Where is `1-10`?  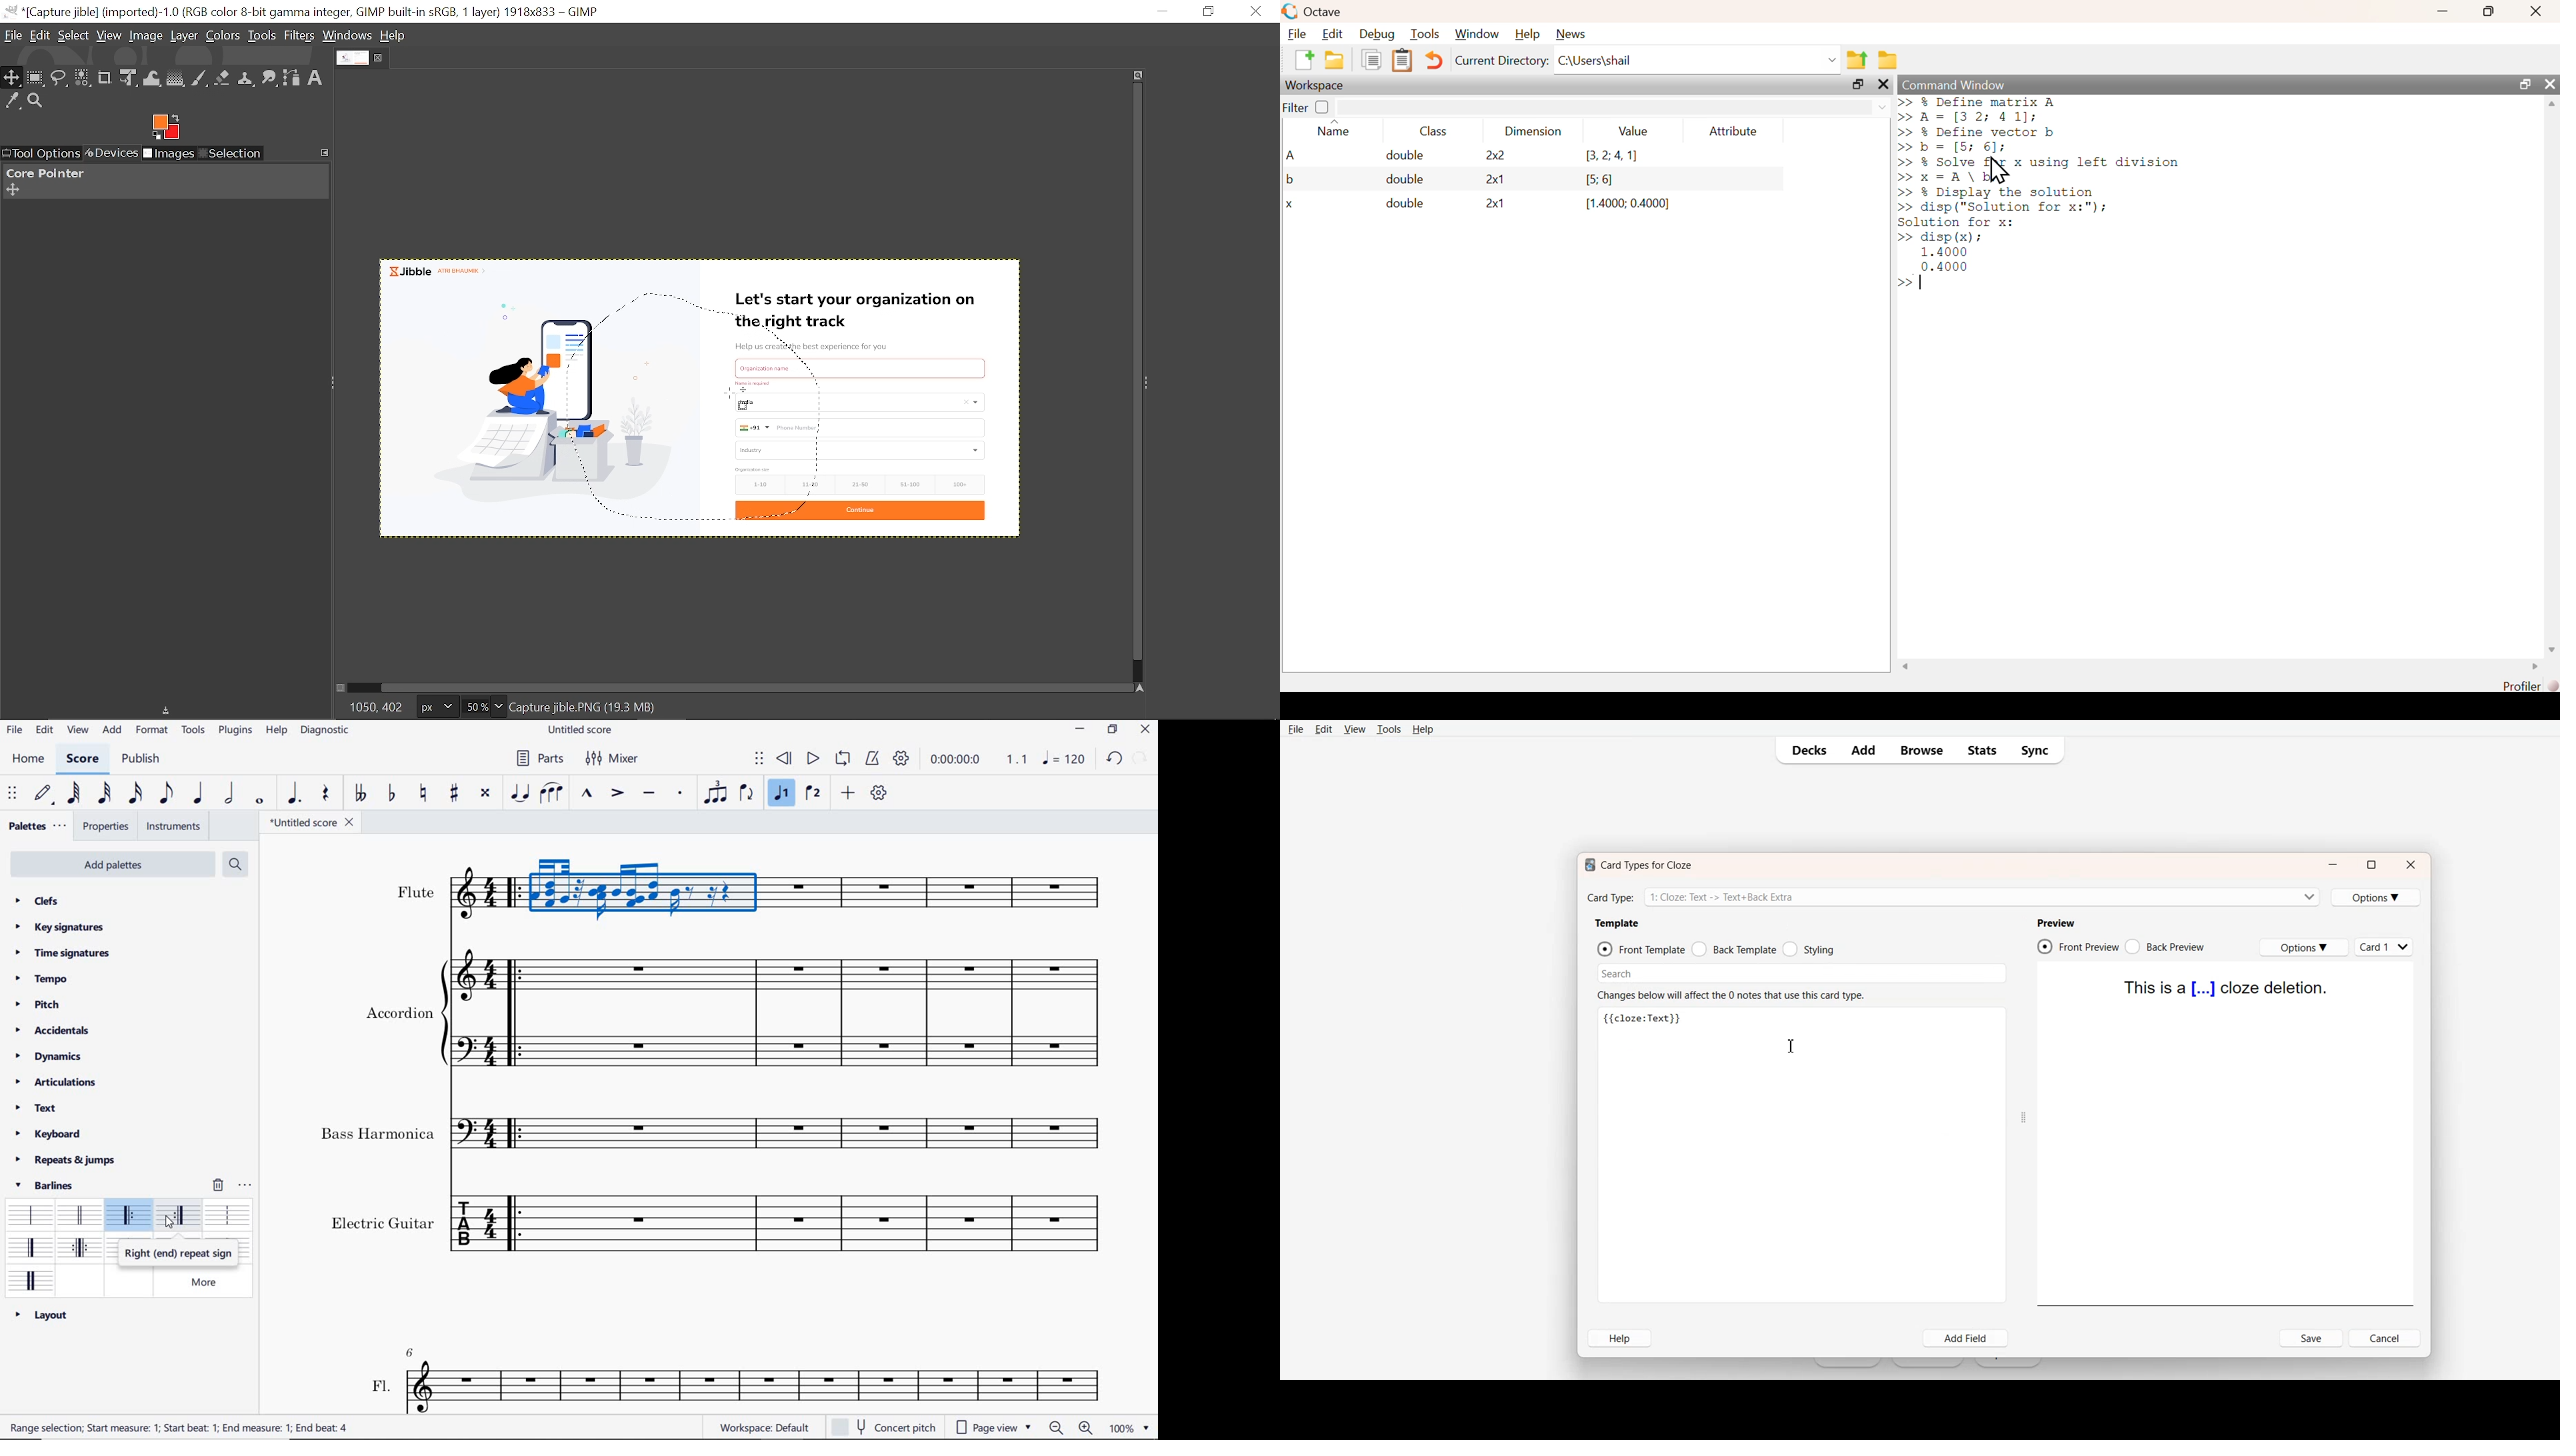
1-10 is located at coordinates (754, 484).